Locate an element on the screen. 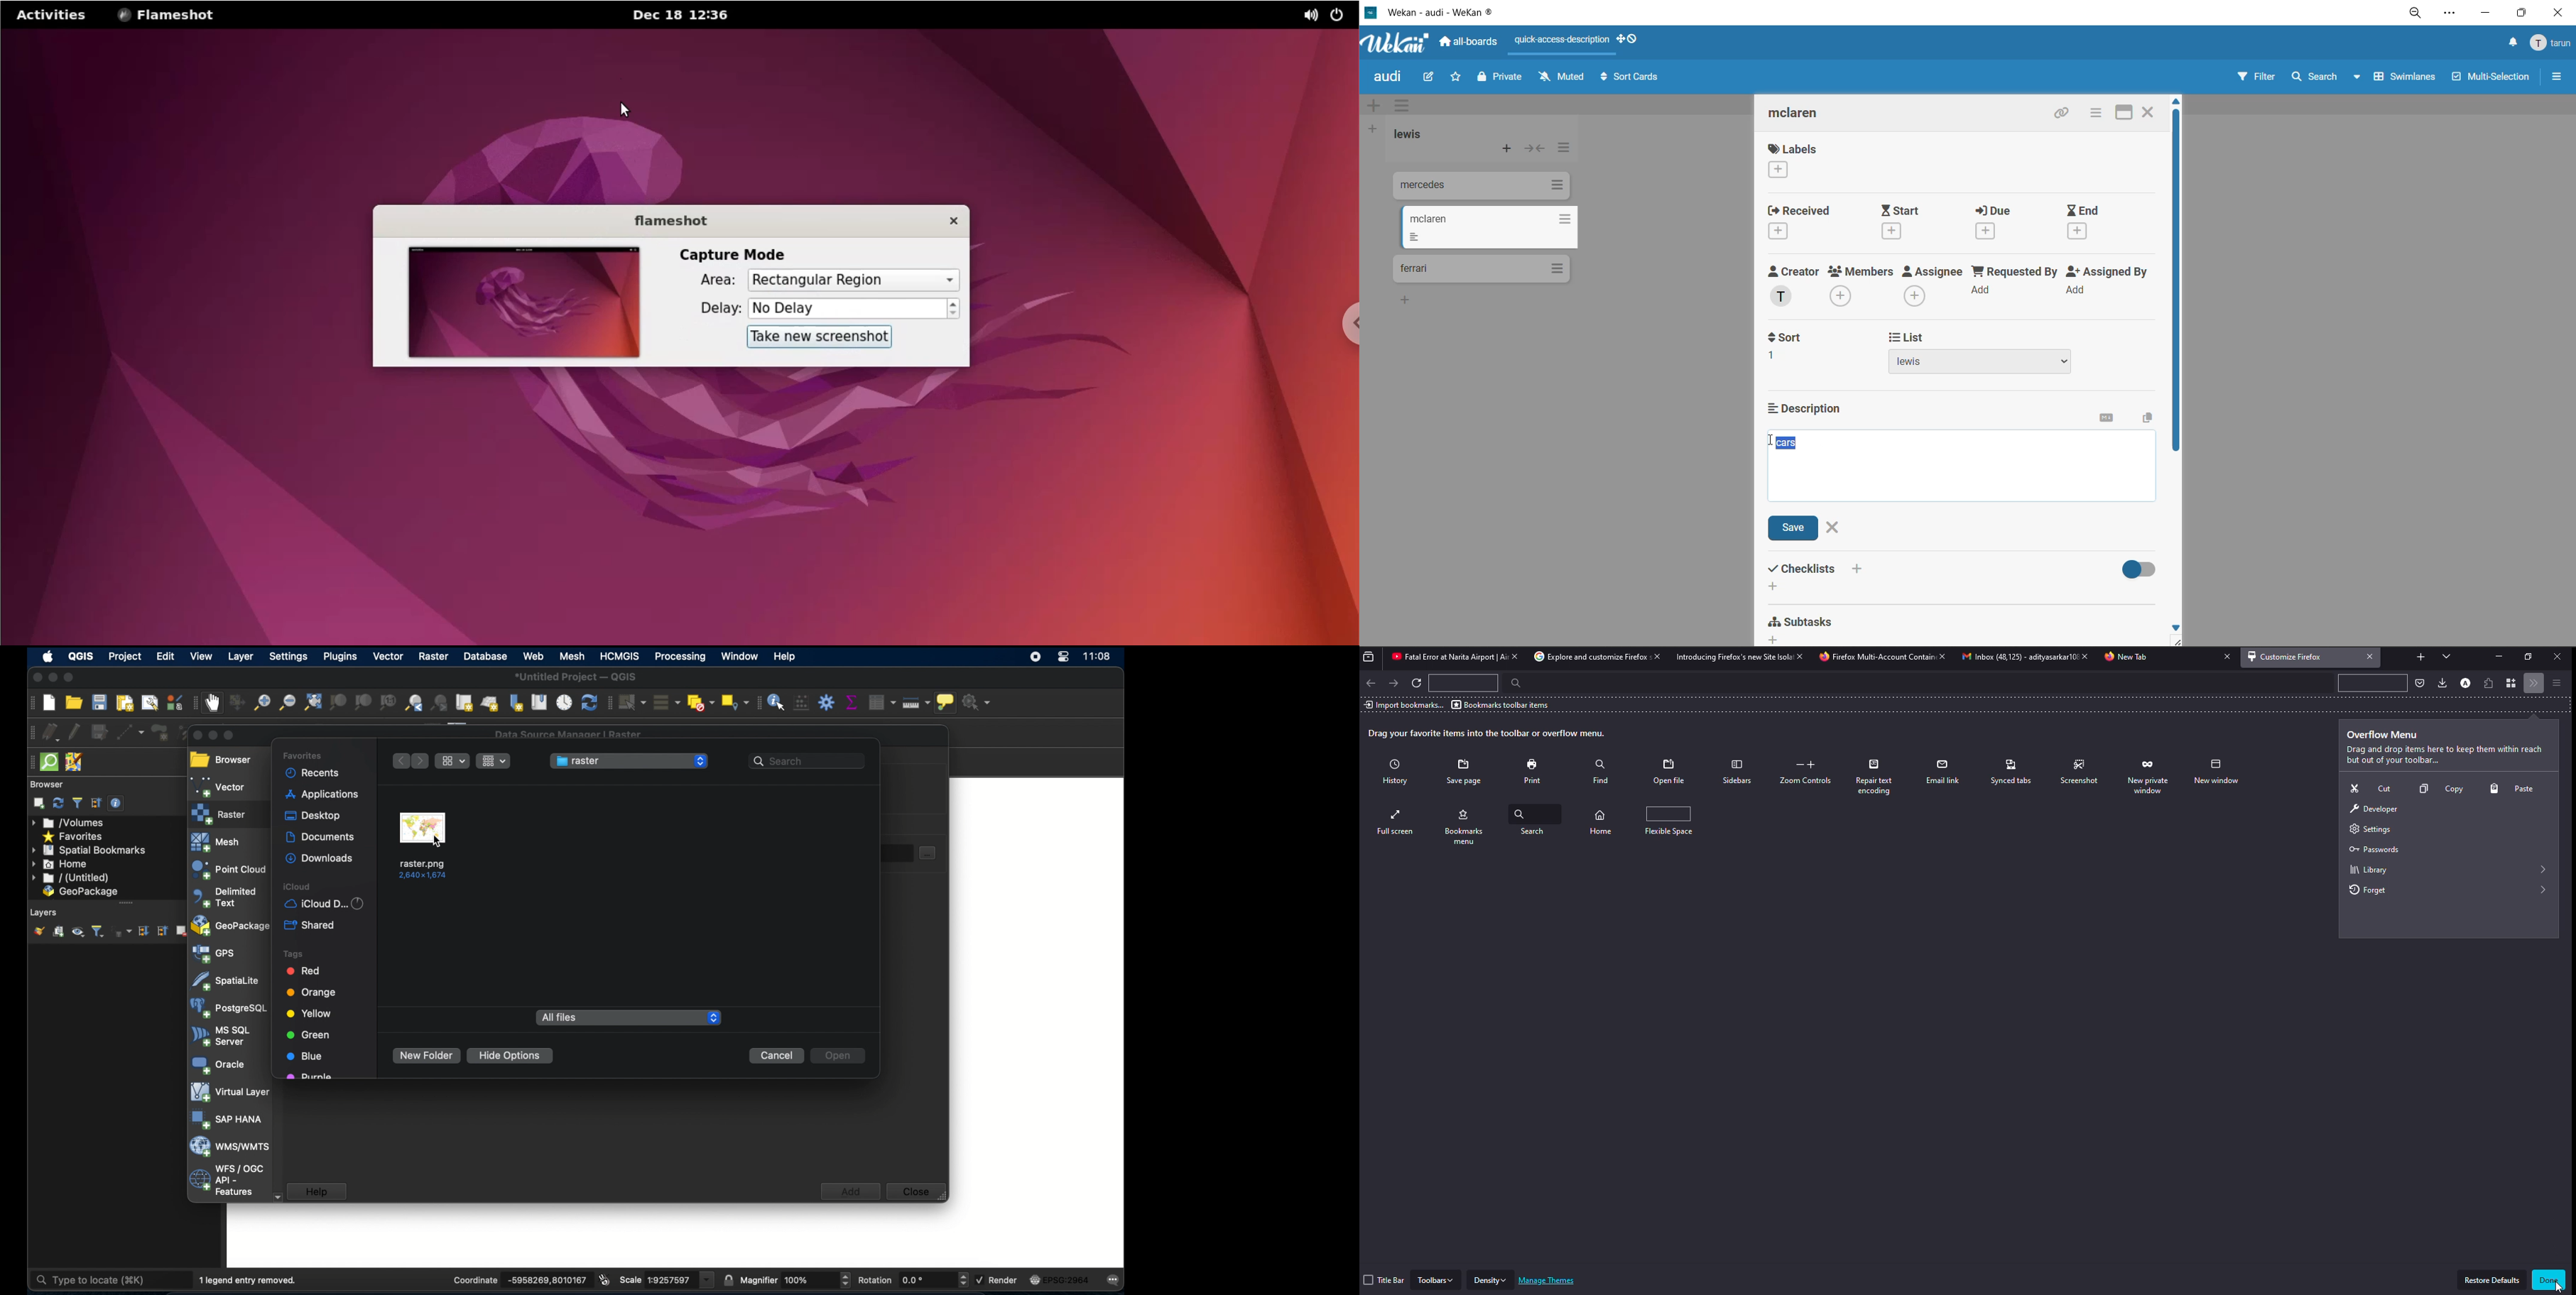 Image resolution: width=2576 pixels, height=1316 pixels. close is located at coordinates (2371, 656).